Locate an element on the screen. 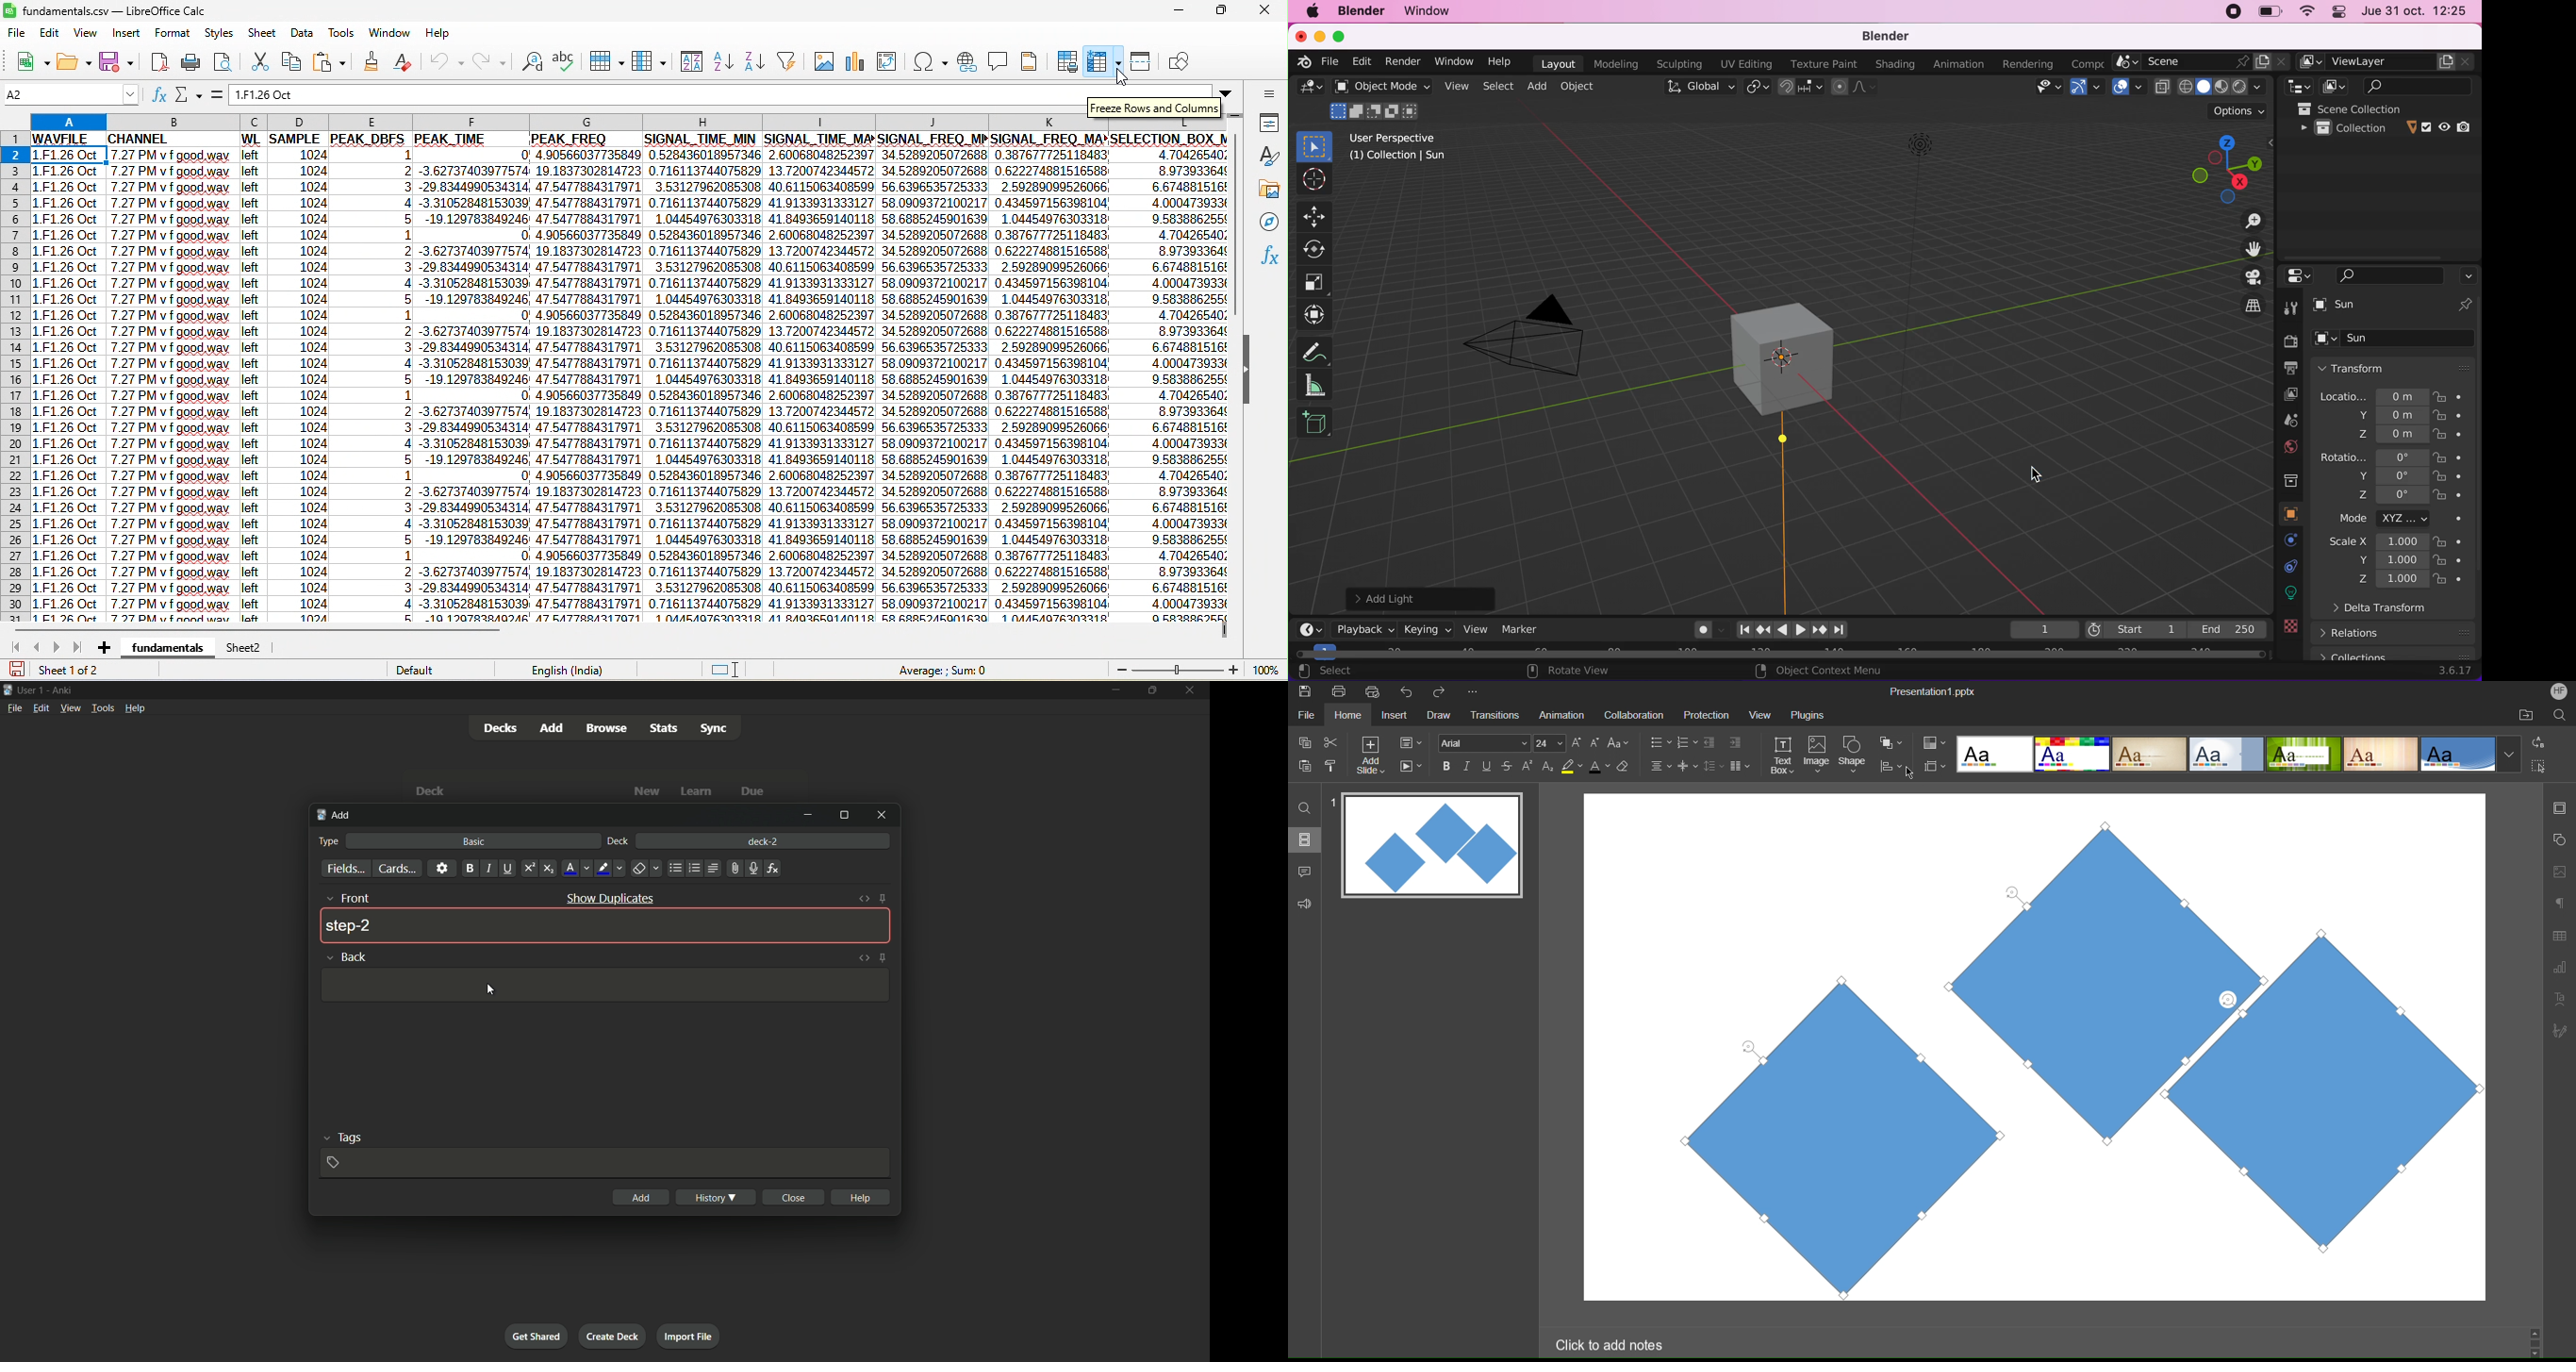 This screenshot has width=2576, height=1372. output is located at coordinates (2286, 369).